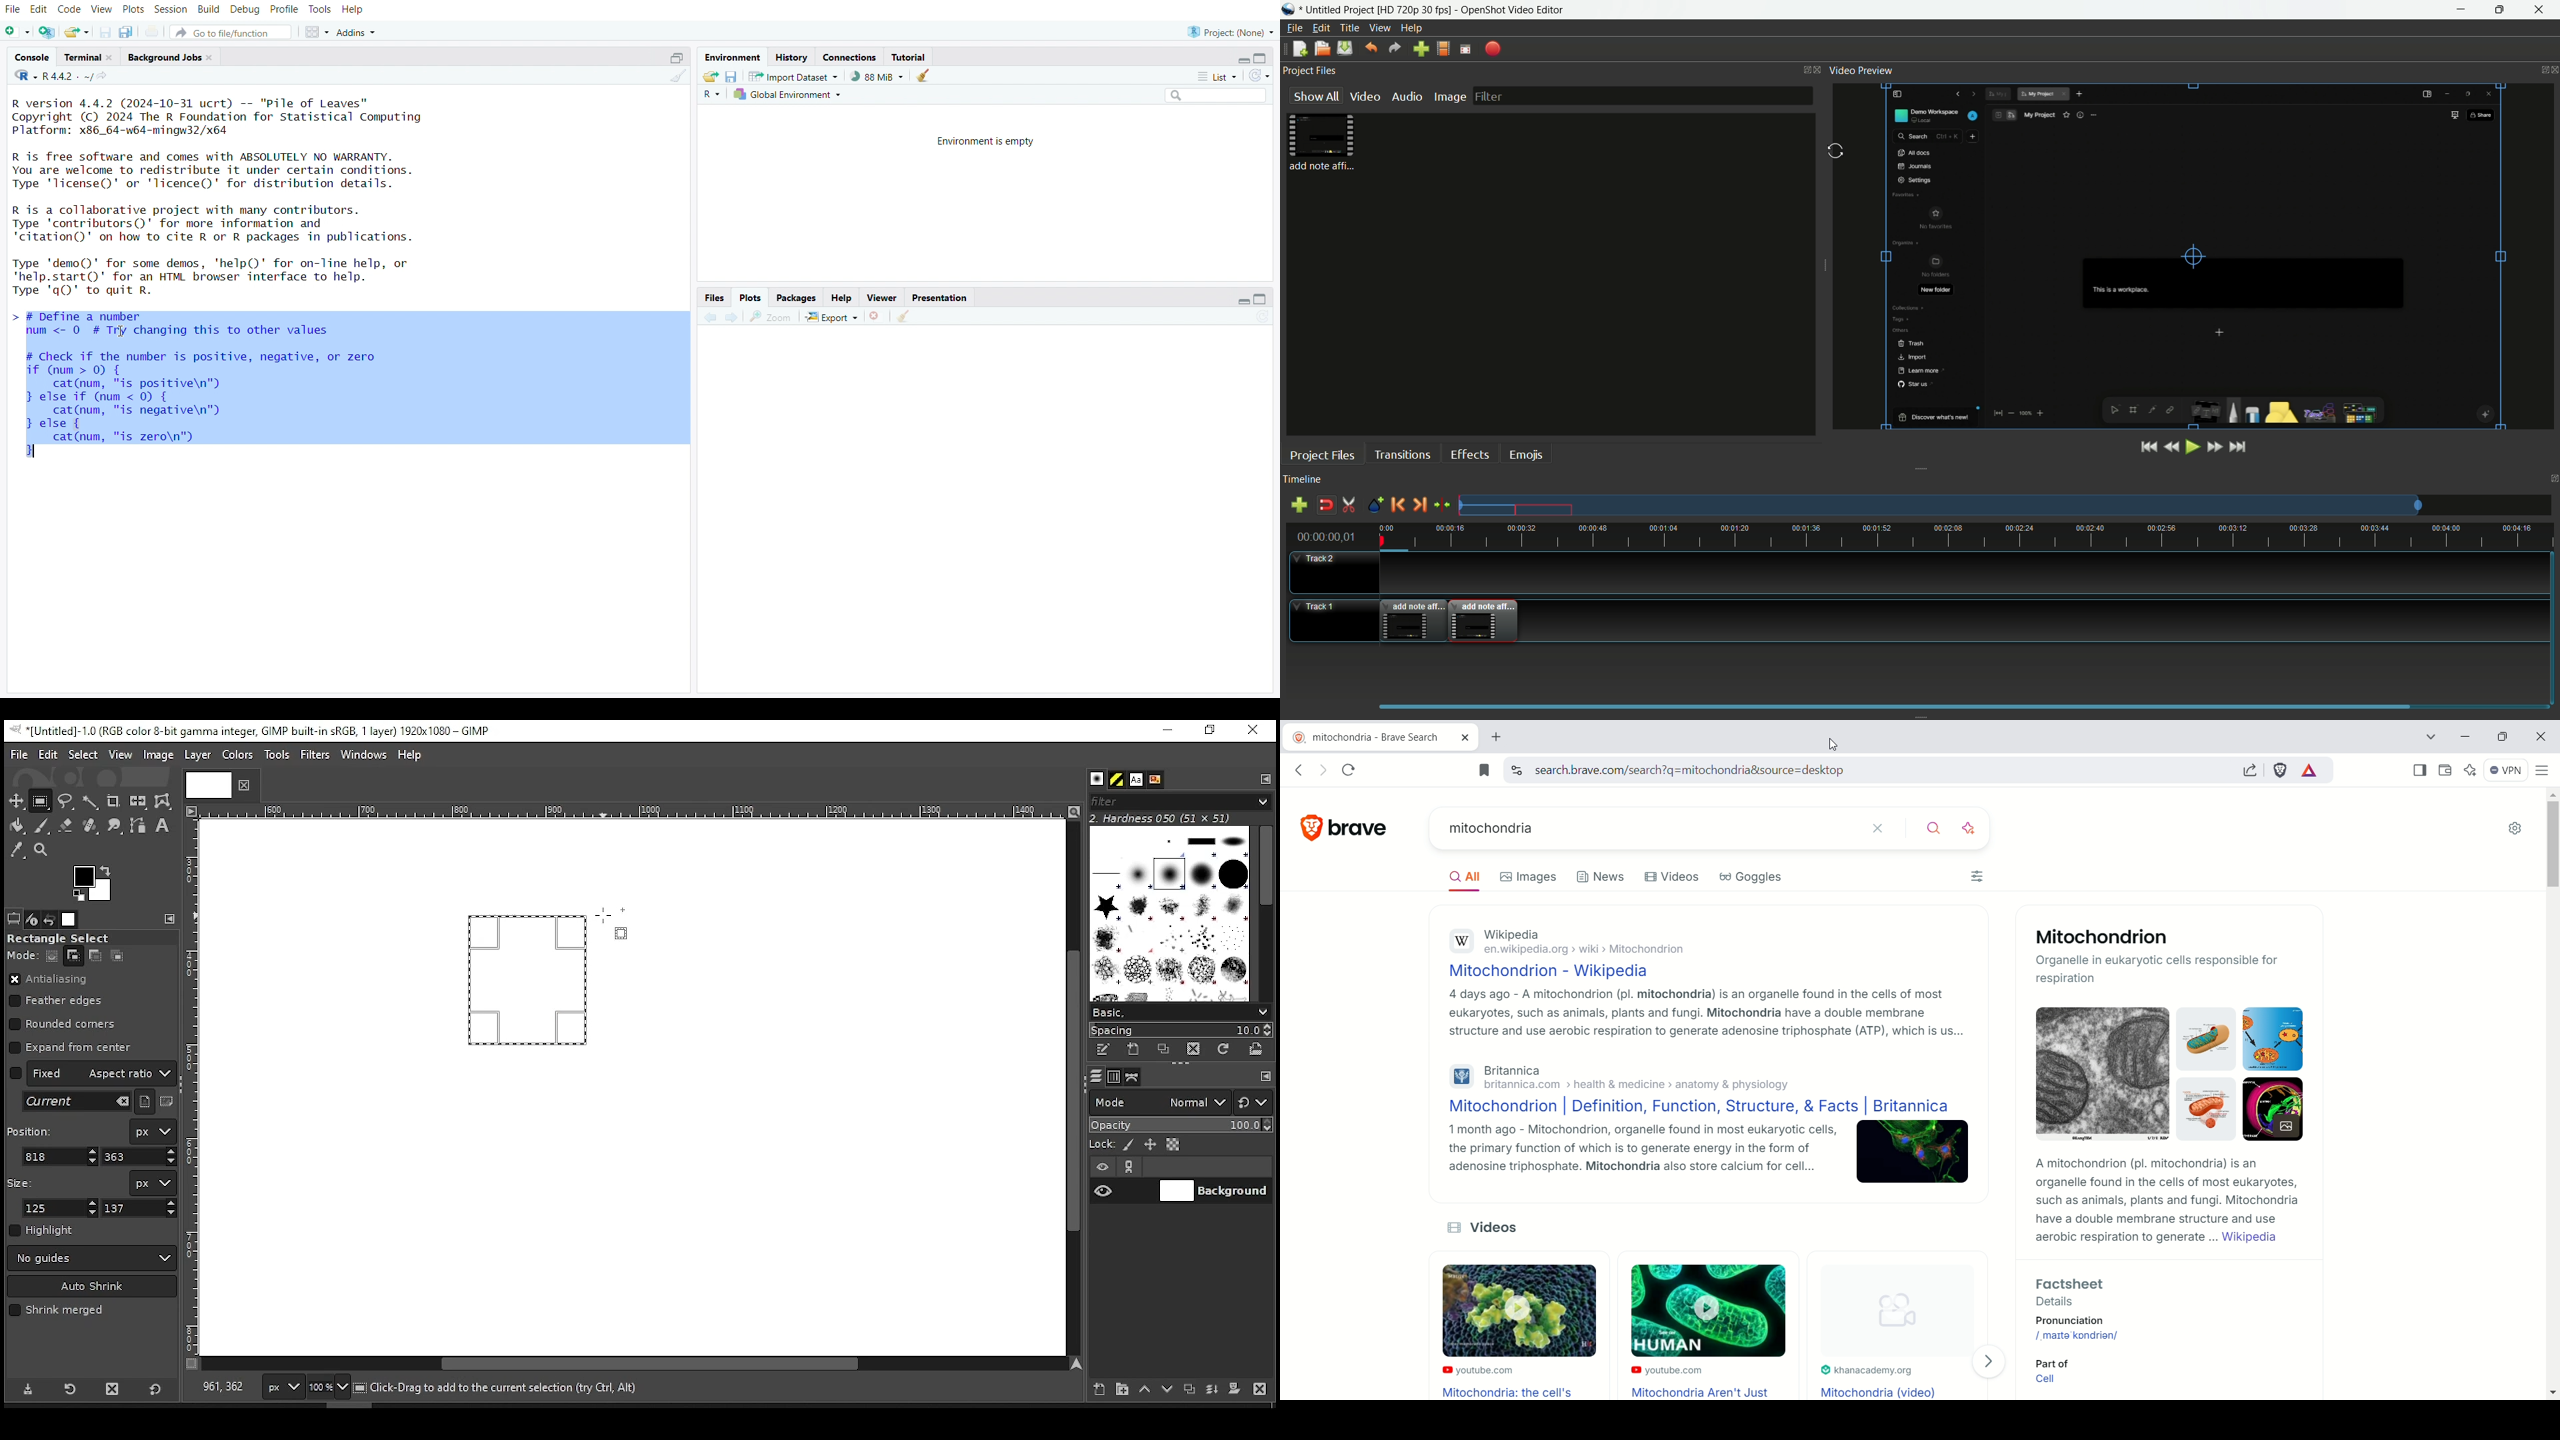 The image size is (2576, 1456). I want to click on debug, so click(245, 11).